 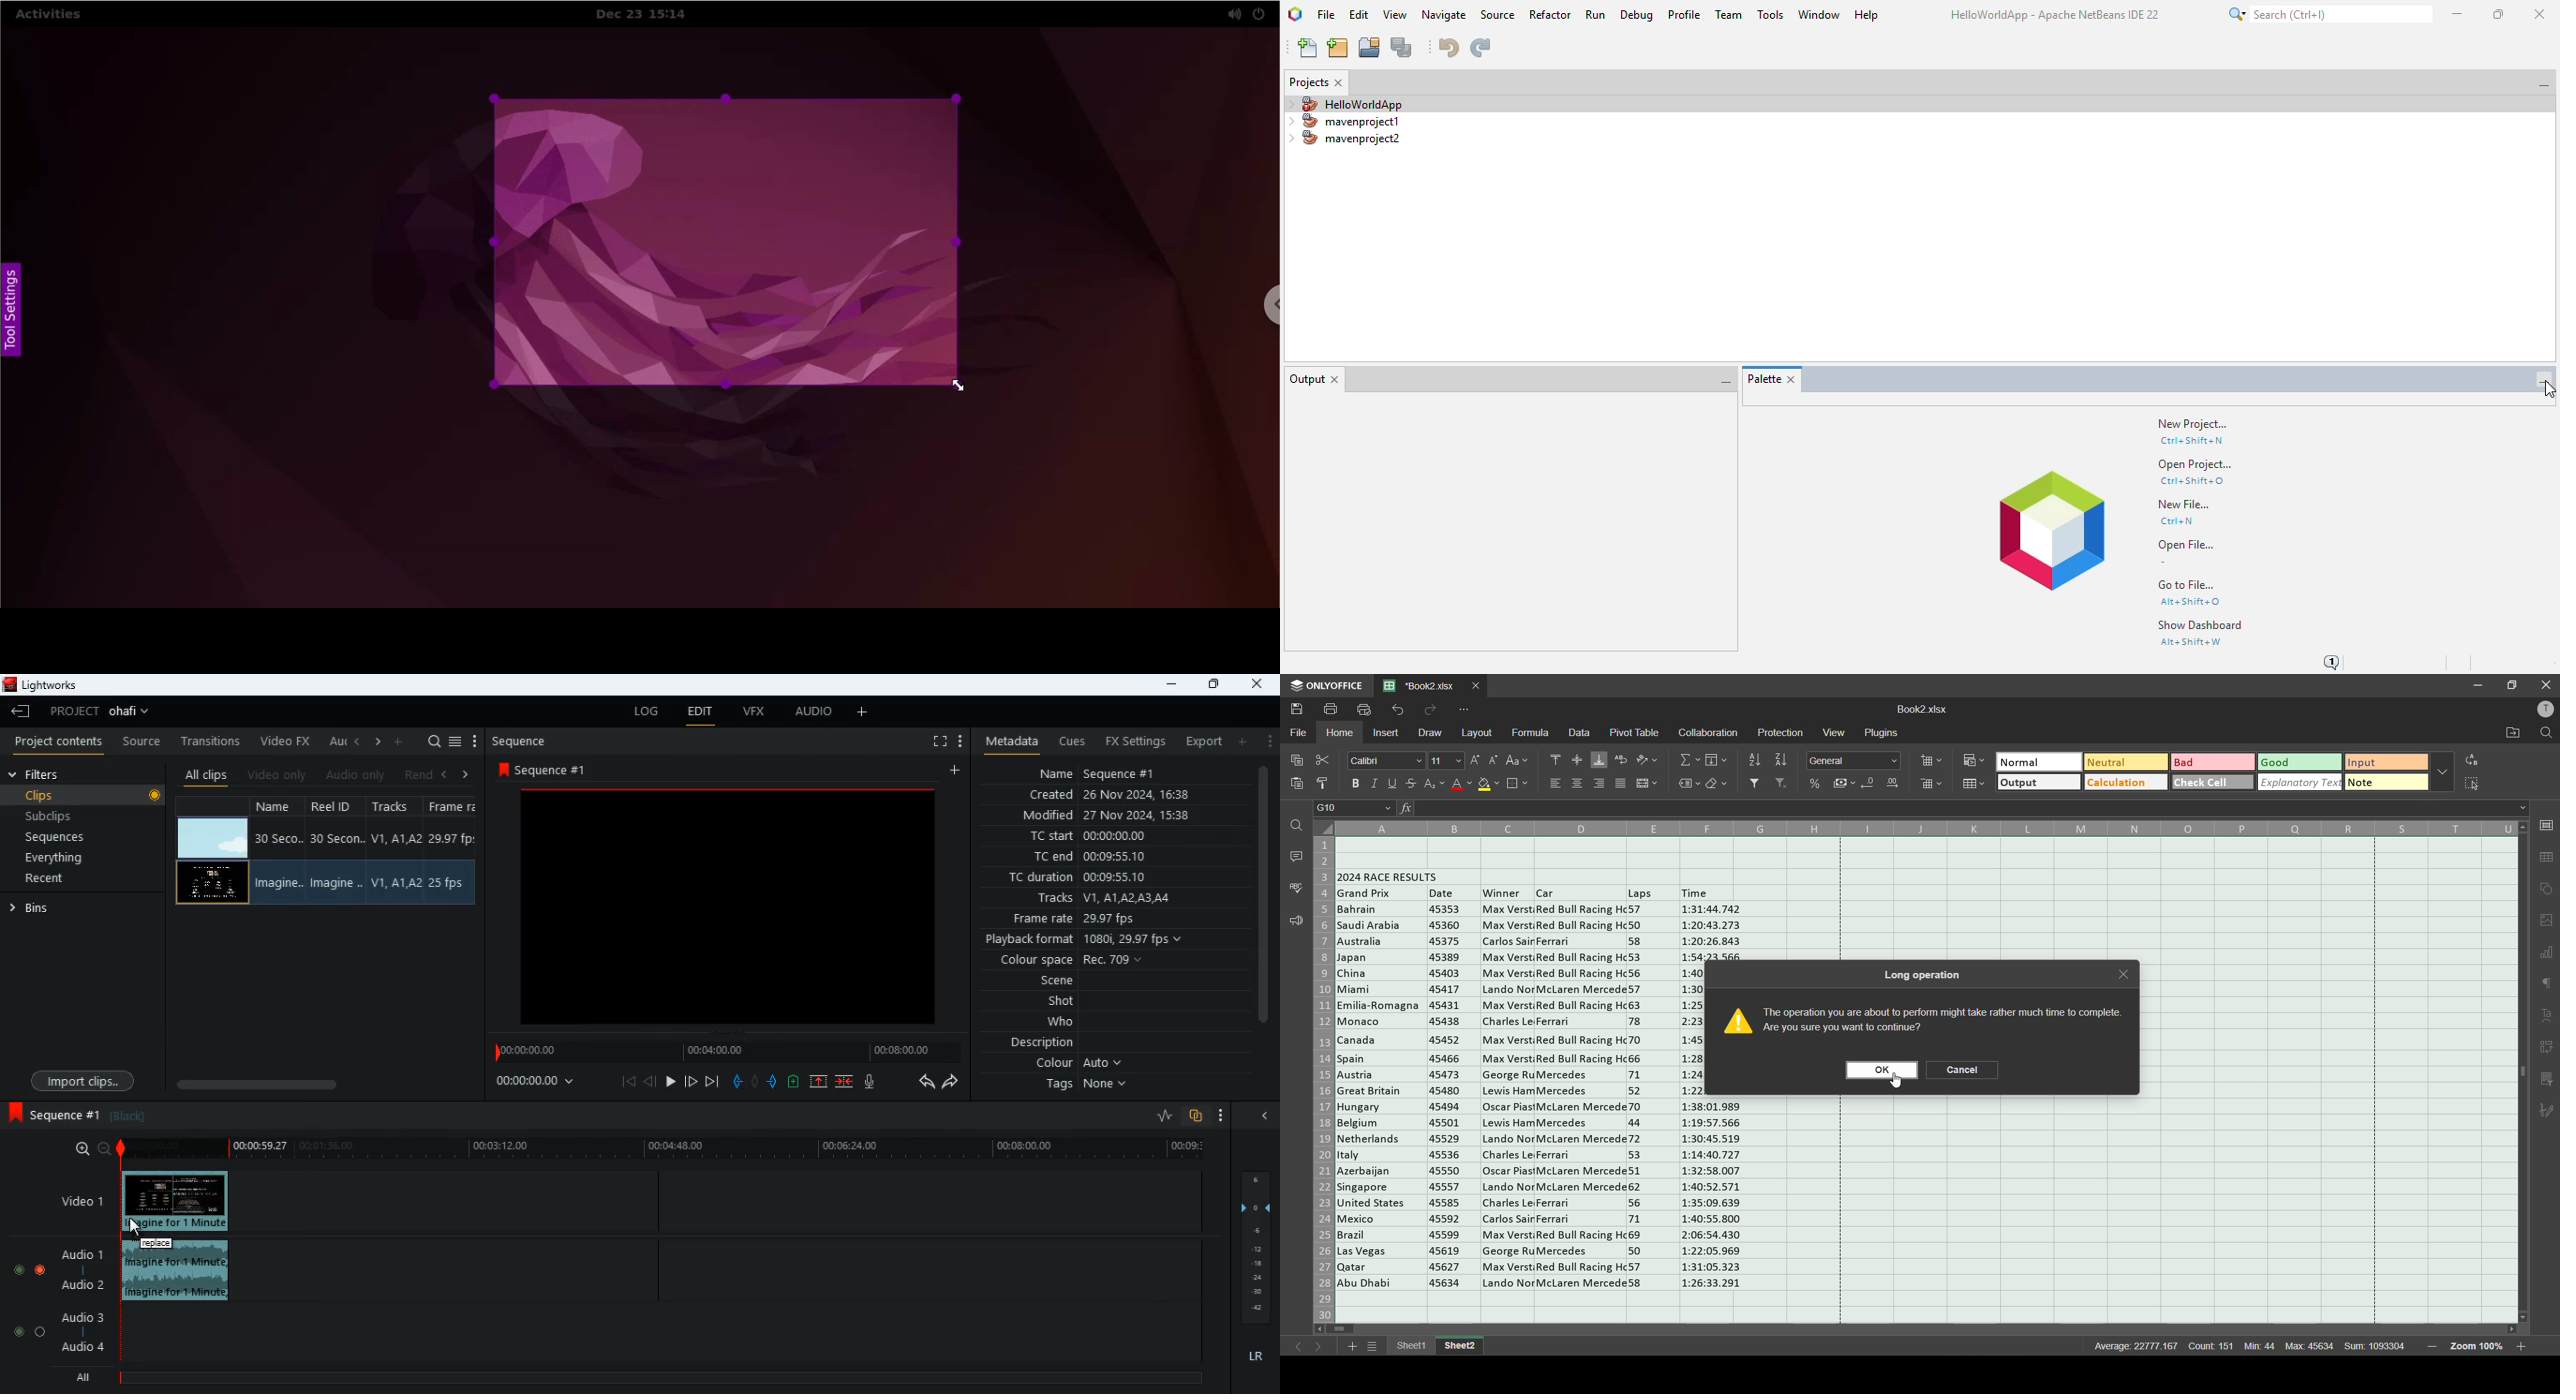 What do you see at coordinates (2539, 14) in the screenshot?
I see `close` at bounding box center [2539, 14].